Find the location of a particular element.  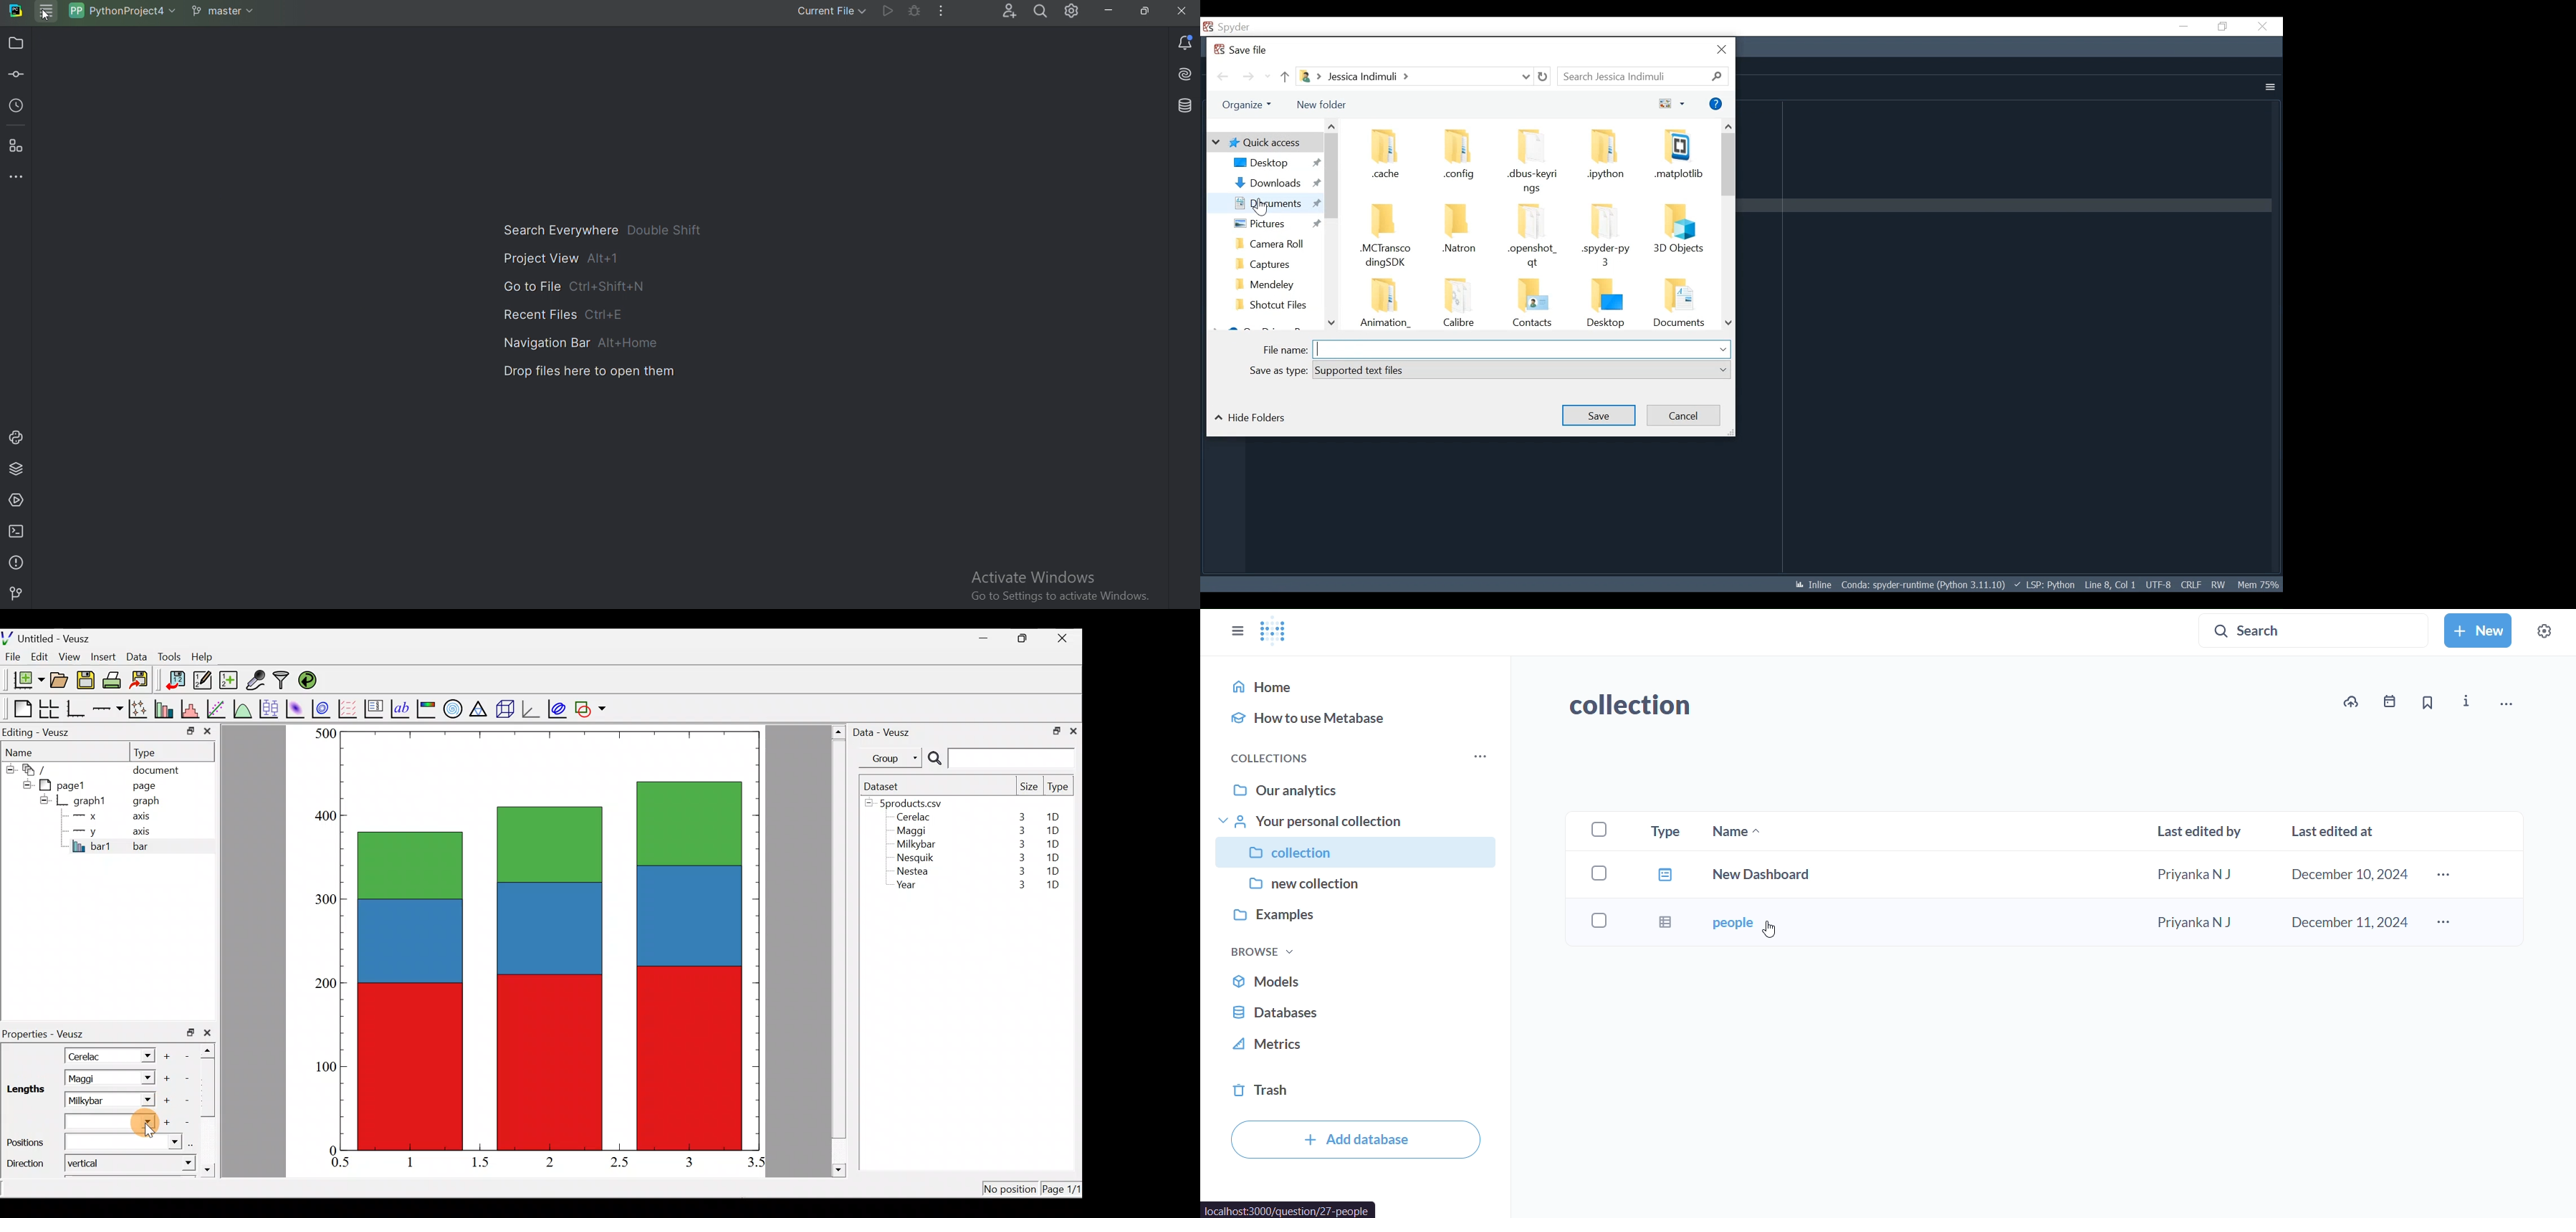

Scroll up is located at coordinates (1728, 126).